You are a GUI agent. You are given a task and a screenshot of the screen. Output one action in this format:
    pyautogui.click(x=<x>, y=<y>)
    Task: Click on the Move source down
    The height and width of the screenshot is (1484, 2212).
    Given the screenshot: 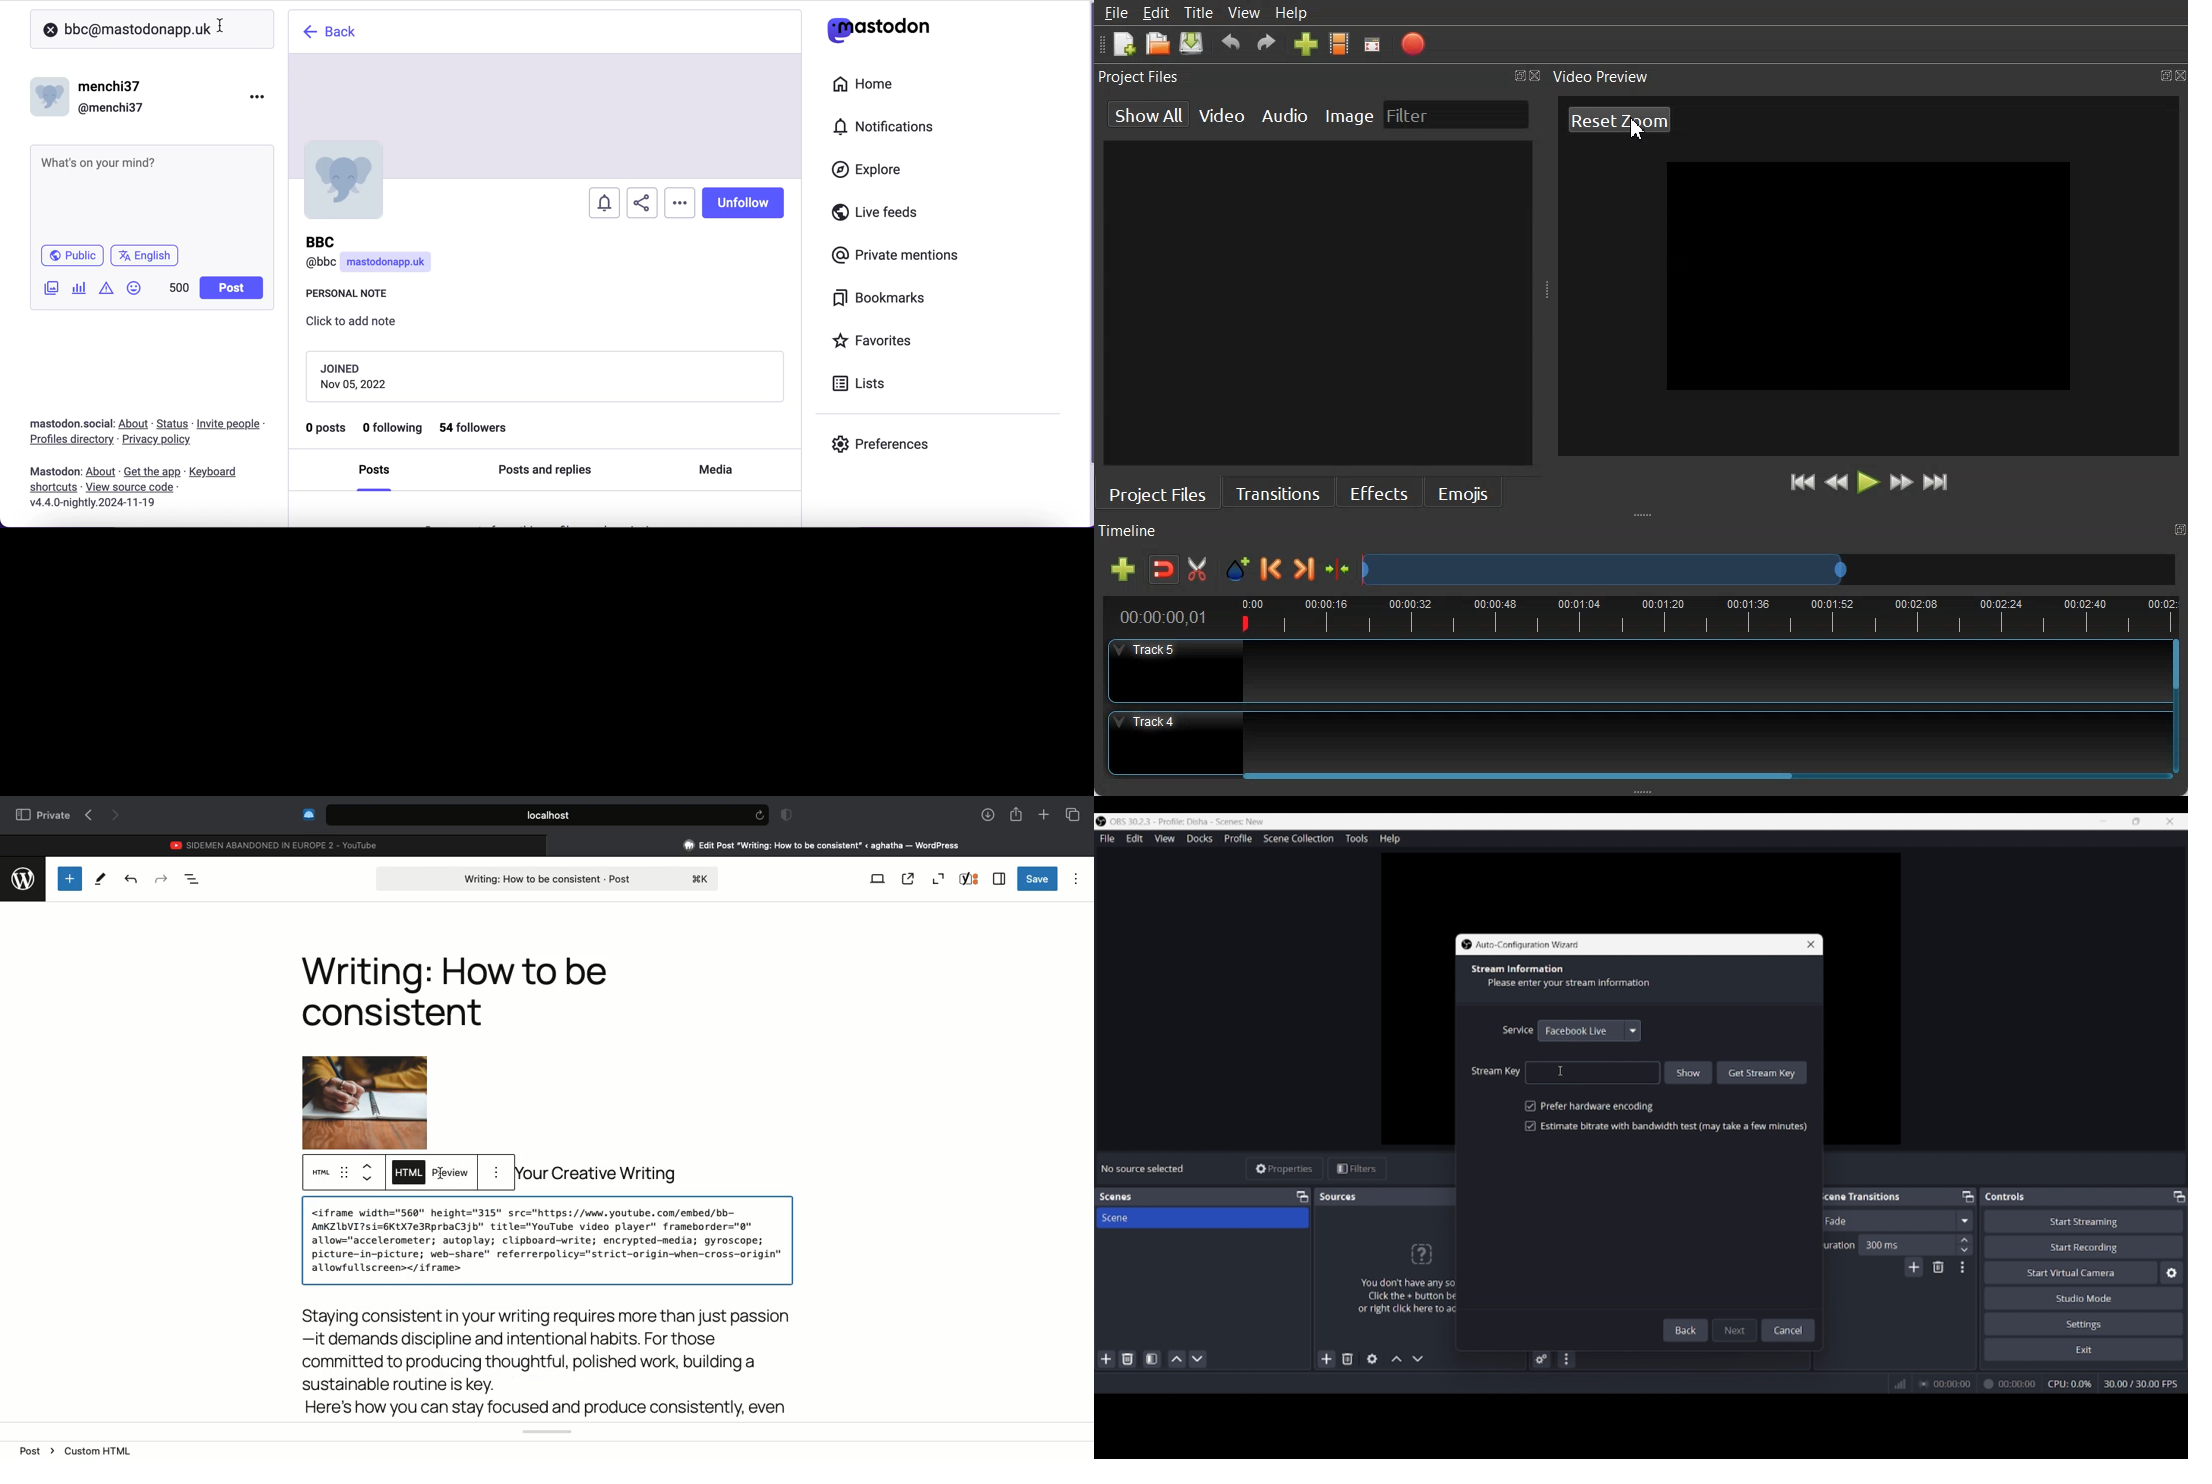 What is the action you would take?
    pyautogui.click(x=1418, y=1359)
    